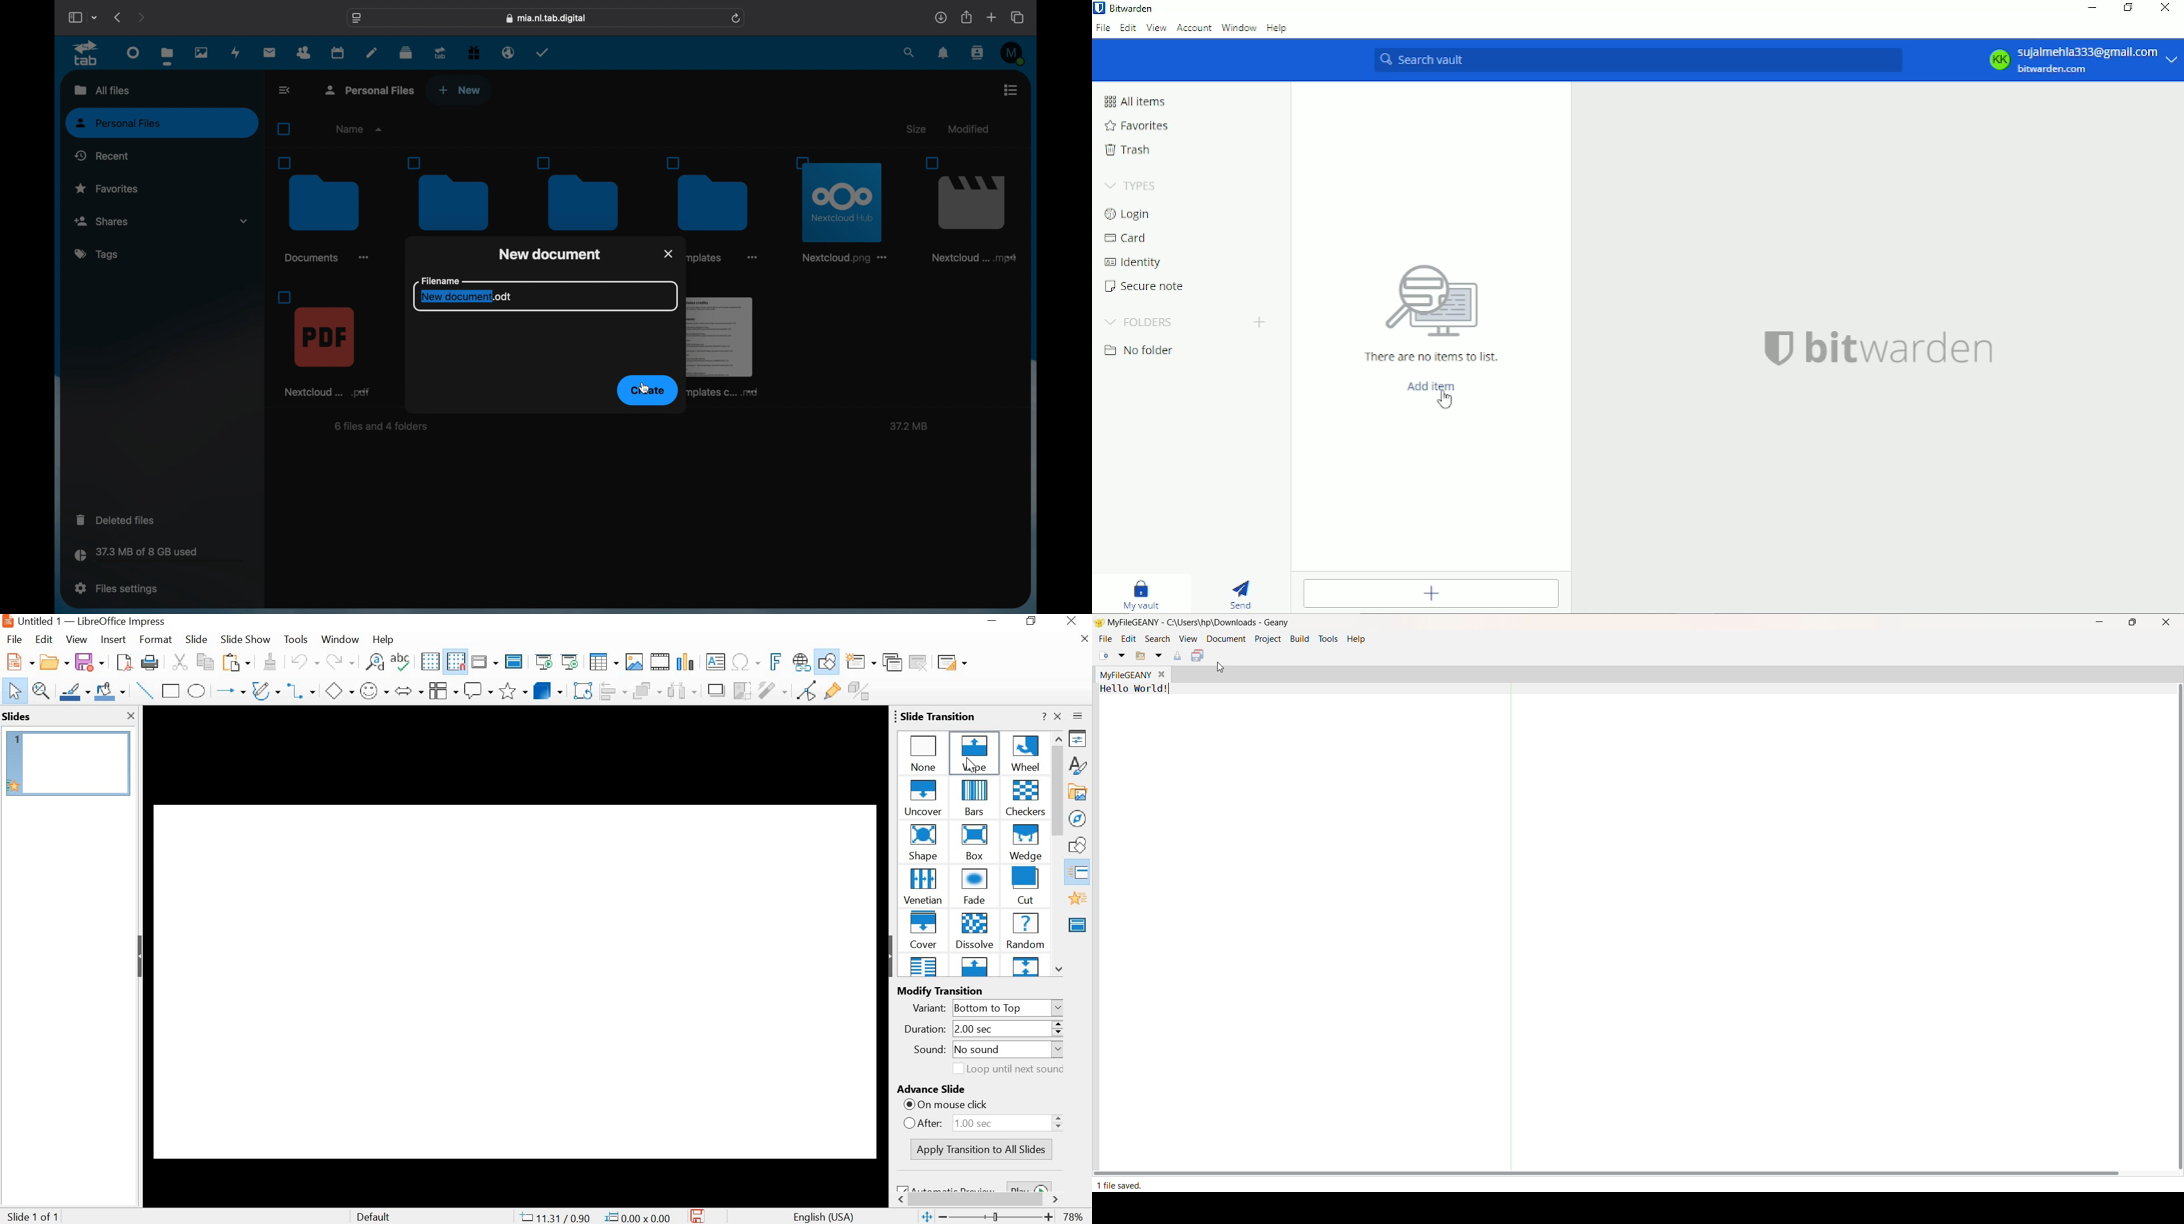 The image size is (2184, 1232). Describe the element at coordinates (383, 428) in the screenshot. I see `6 files and 4 folders` at that location.